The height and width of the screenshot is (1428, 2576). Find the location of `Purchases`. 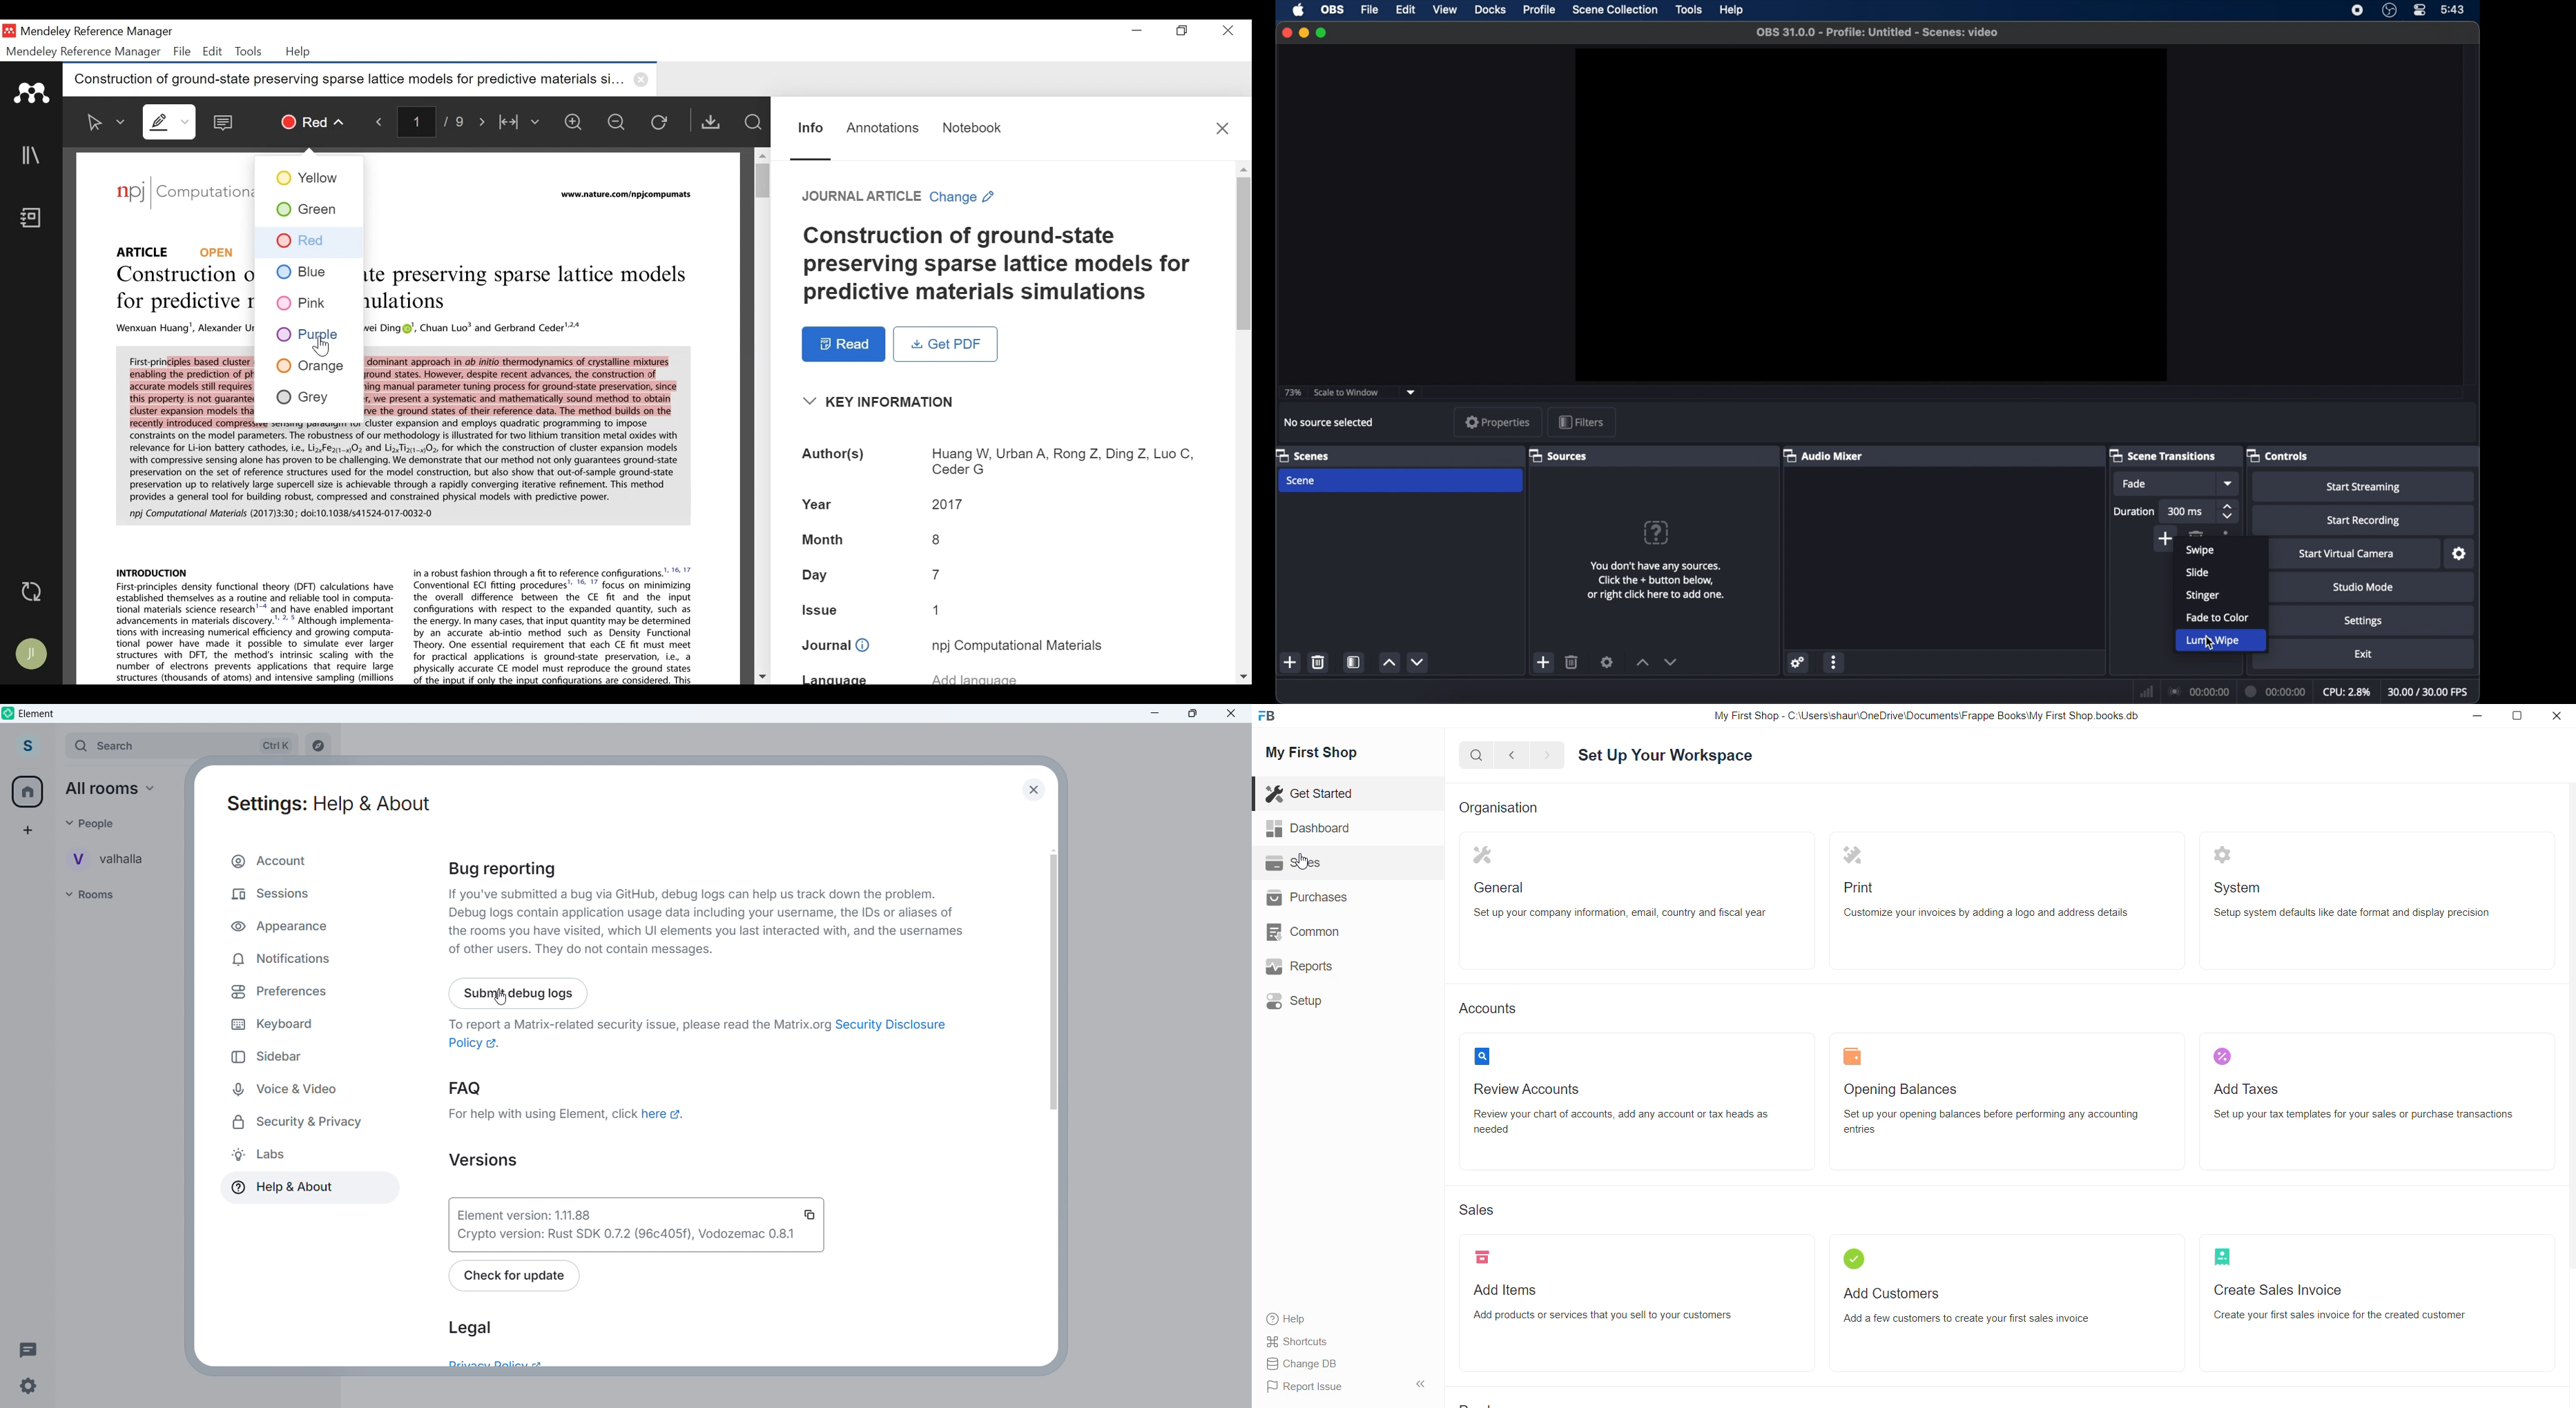

Purchases is located at coordinates (1308, 901).